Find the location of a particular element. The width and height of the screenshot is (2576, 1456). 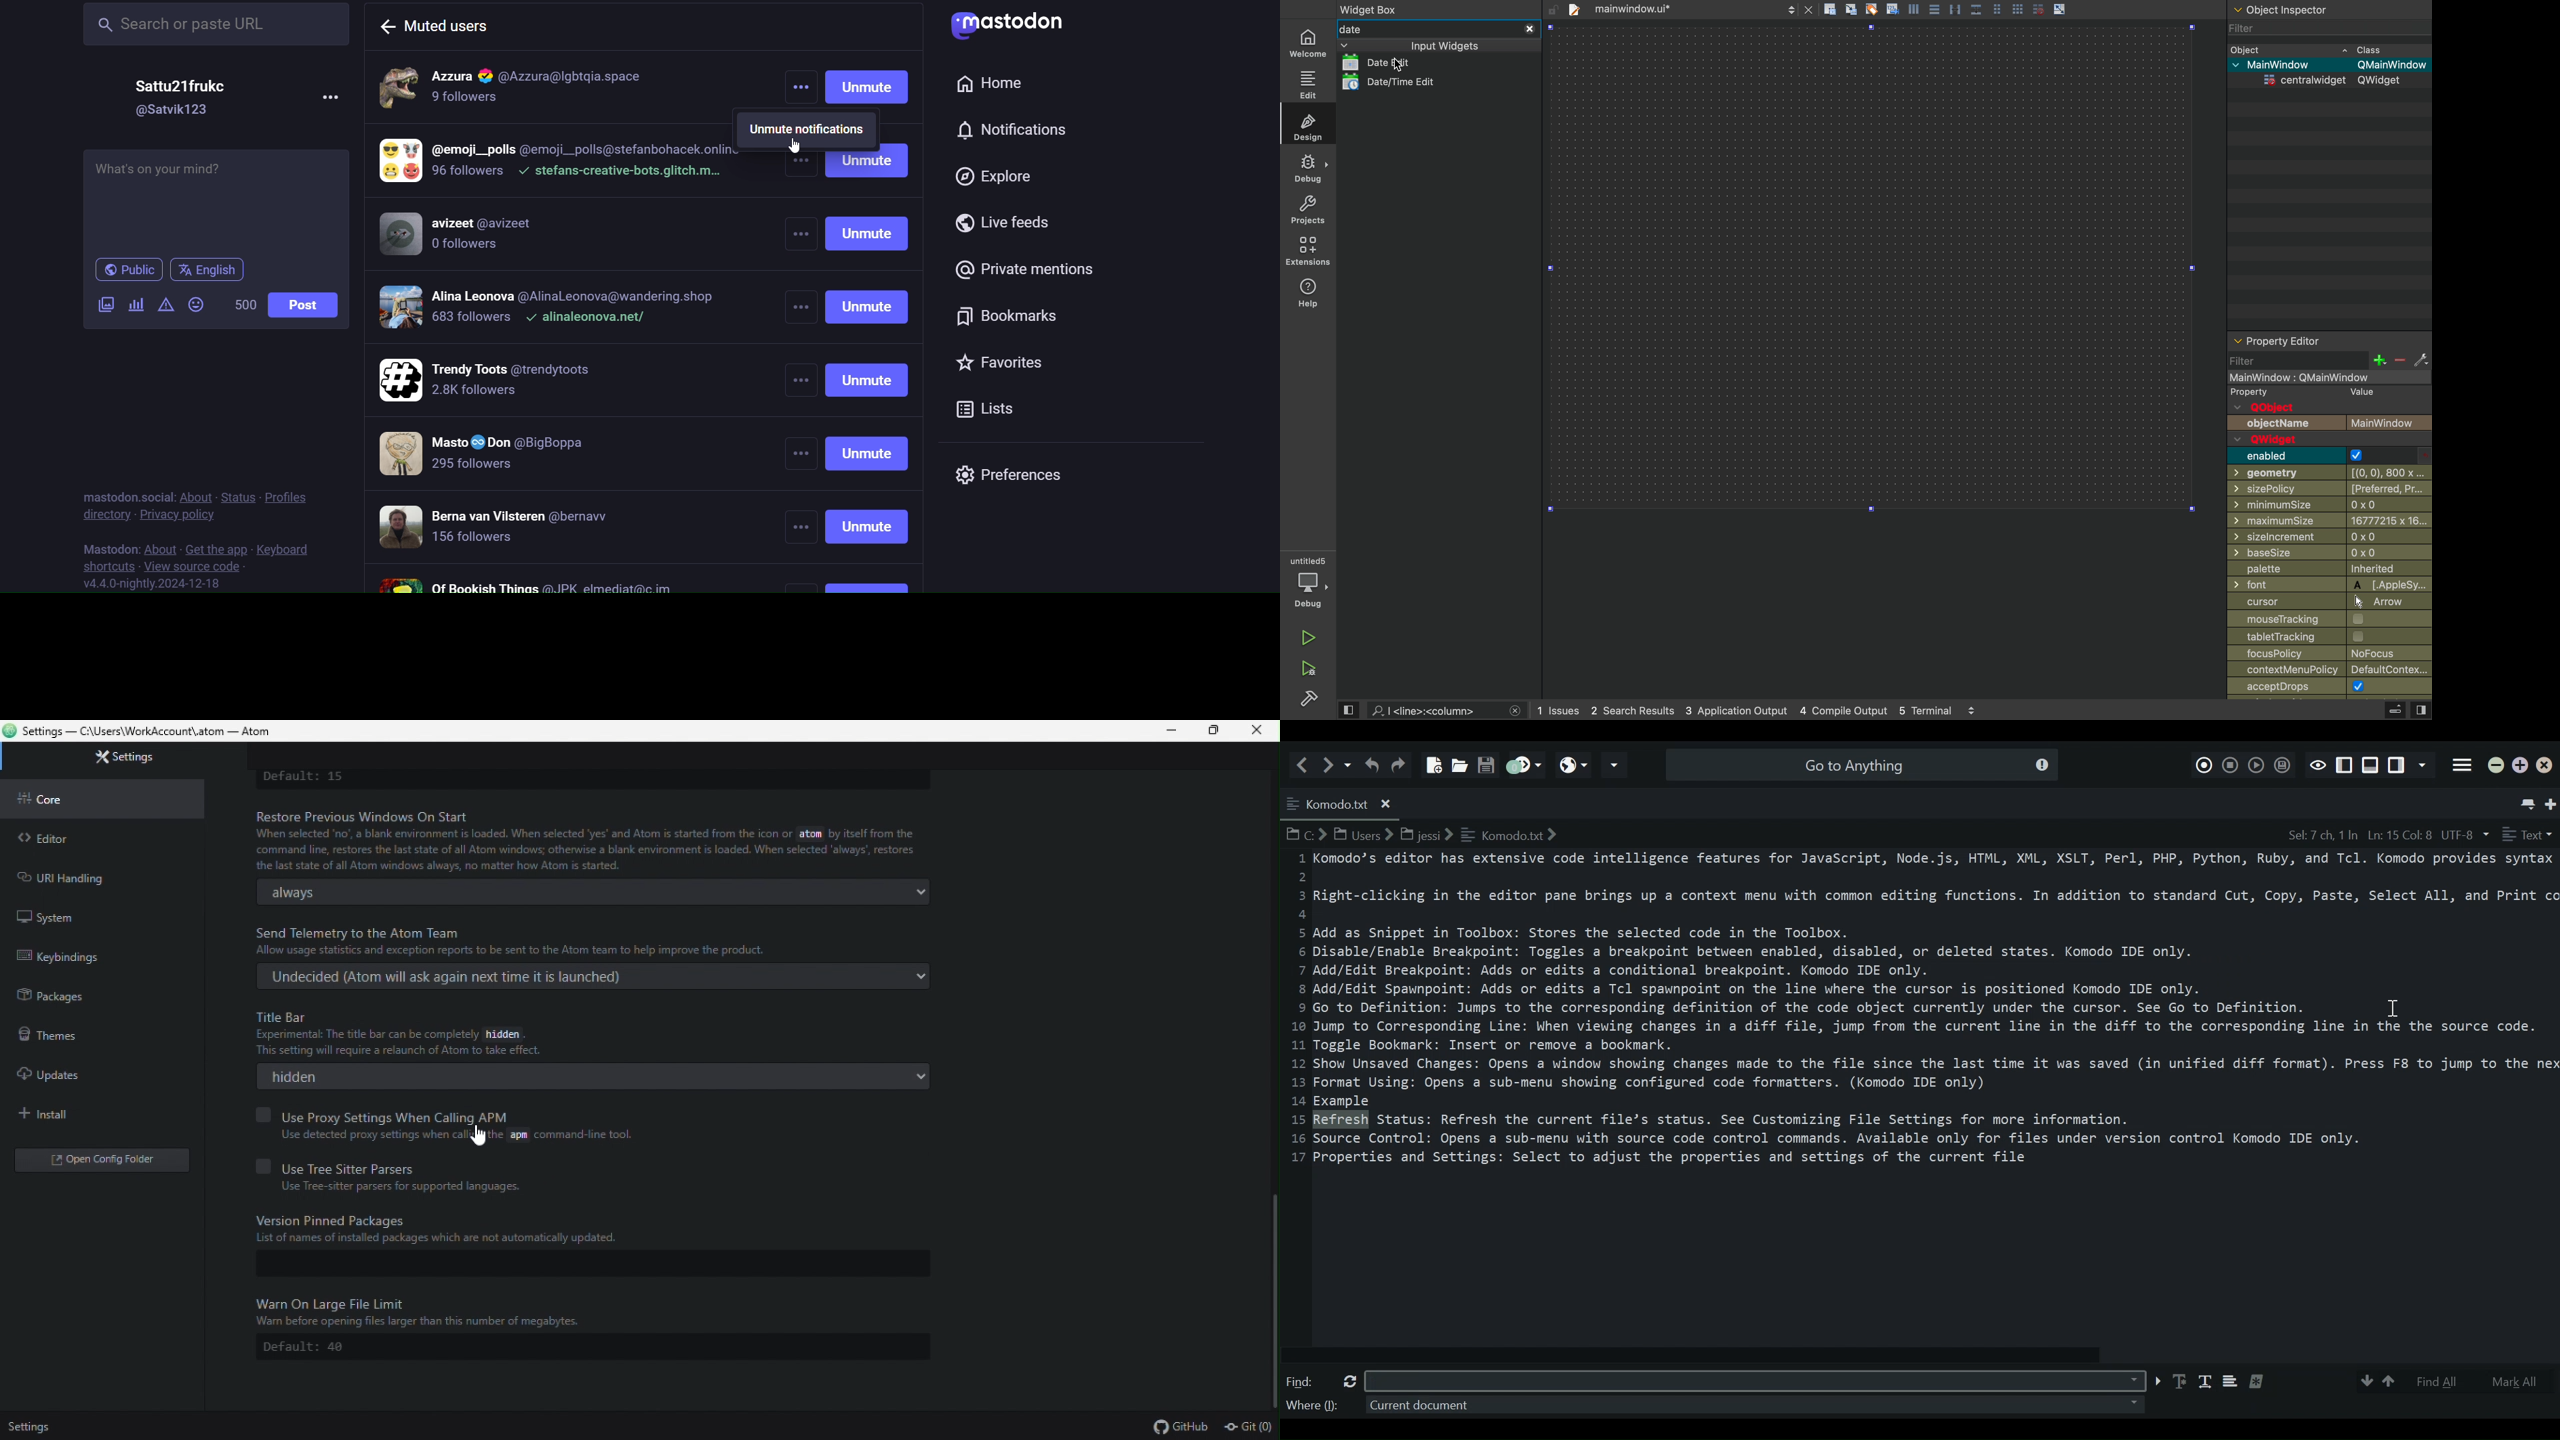

word limit is located at coordinates (248, 303).